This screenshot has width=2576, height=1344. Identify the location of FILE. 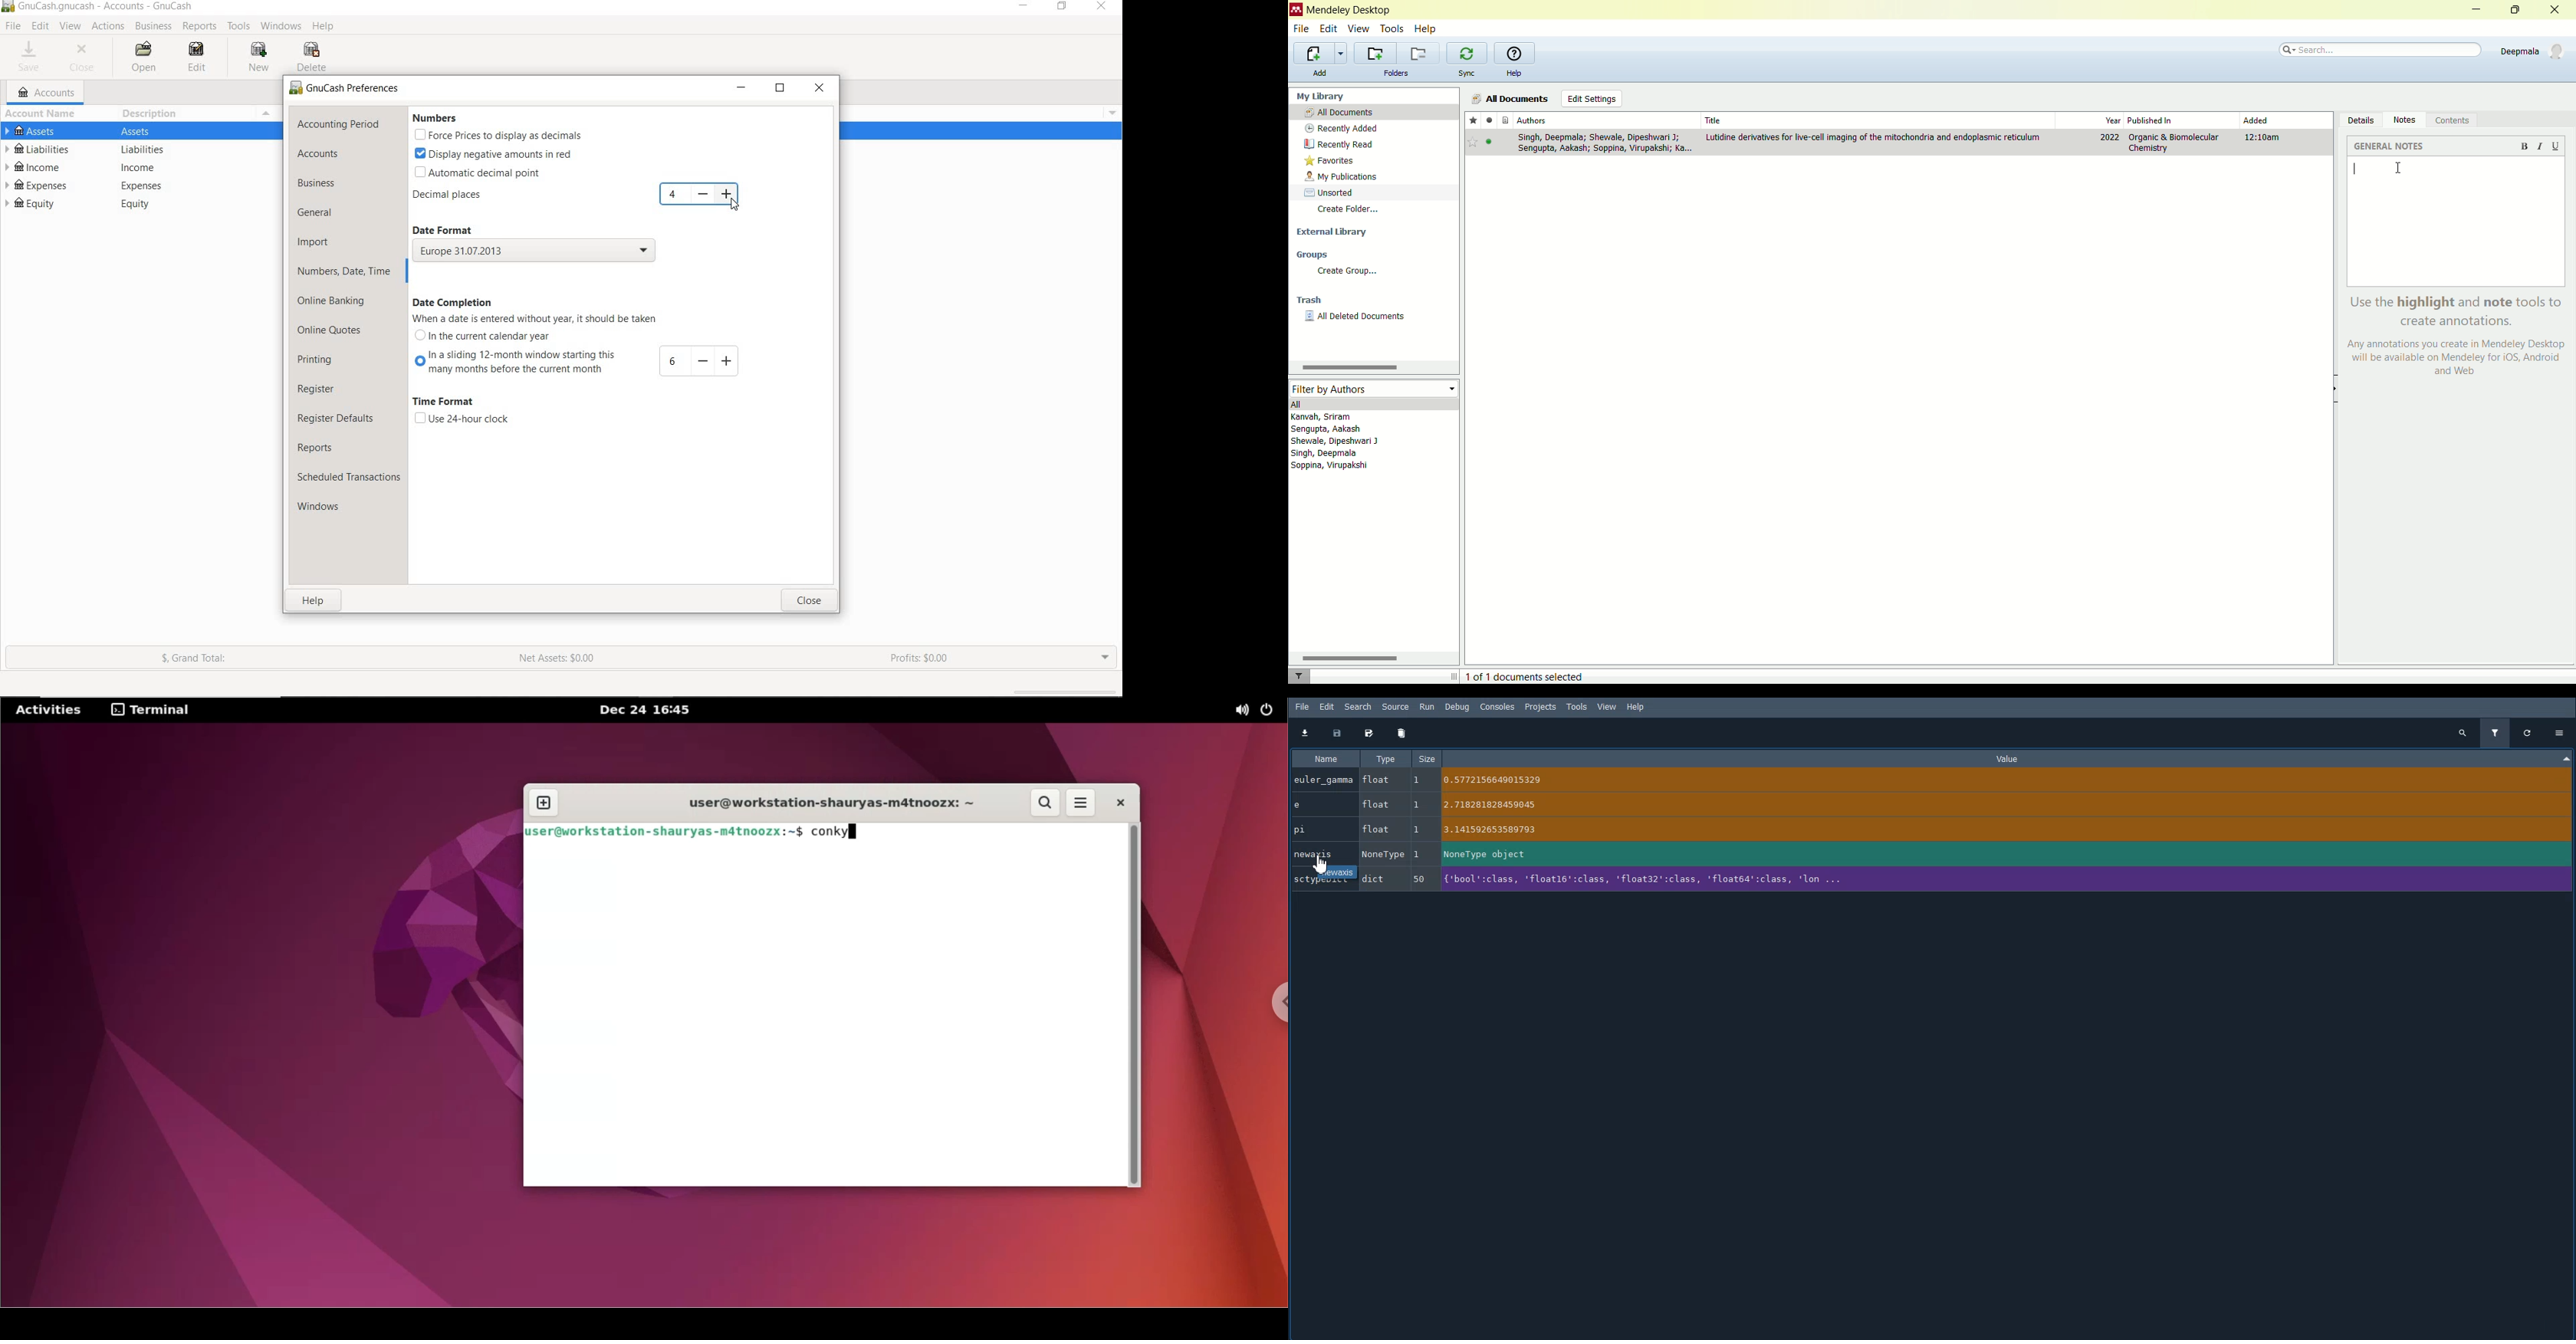
(12, 27).